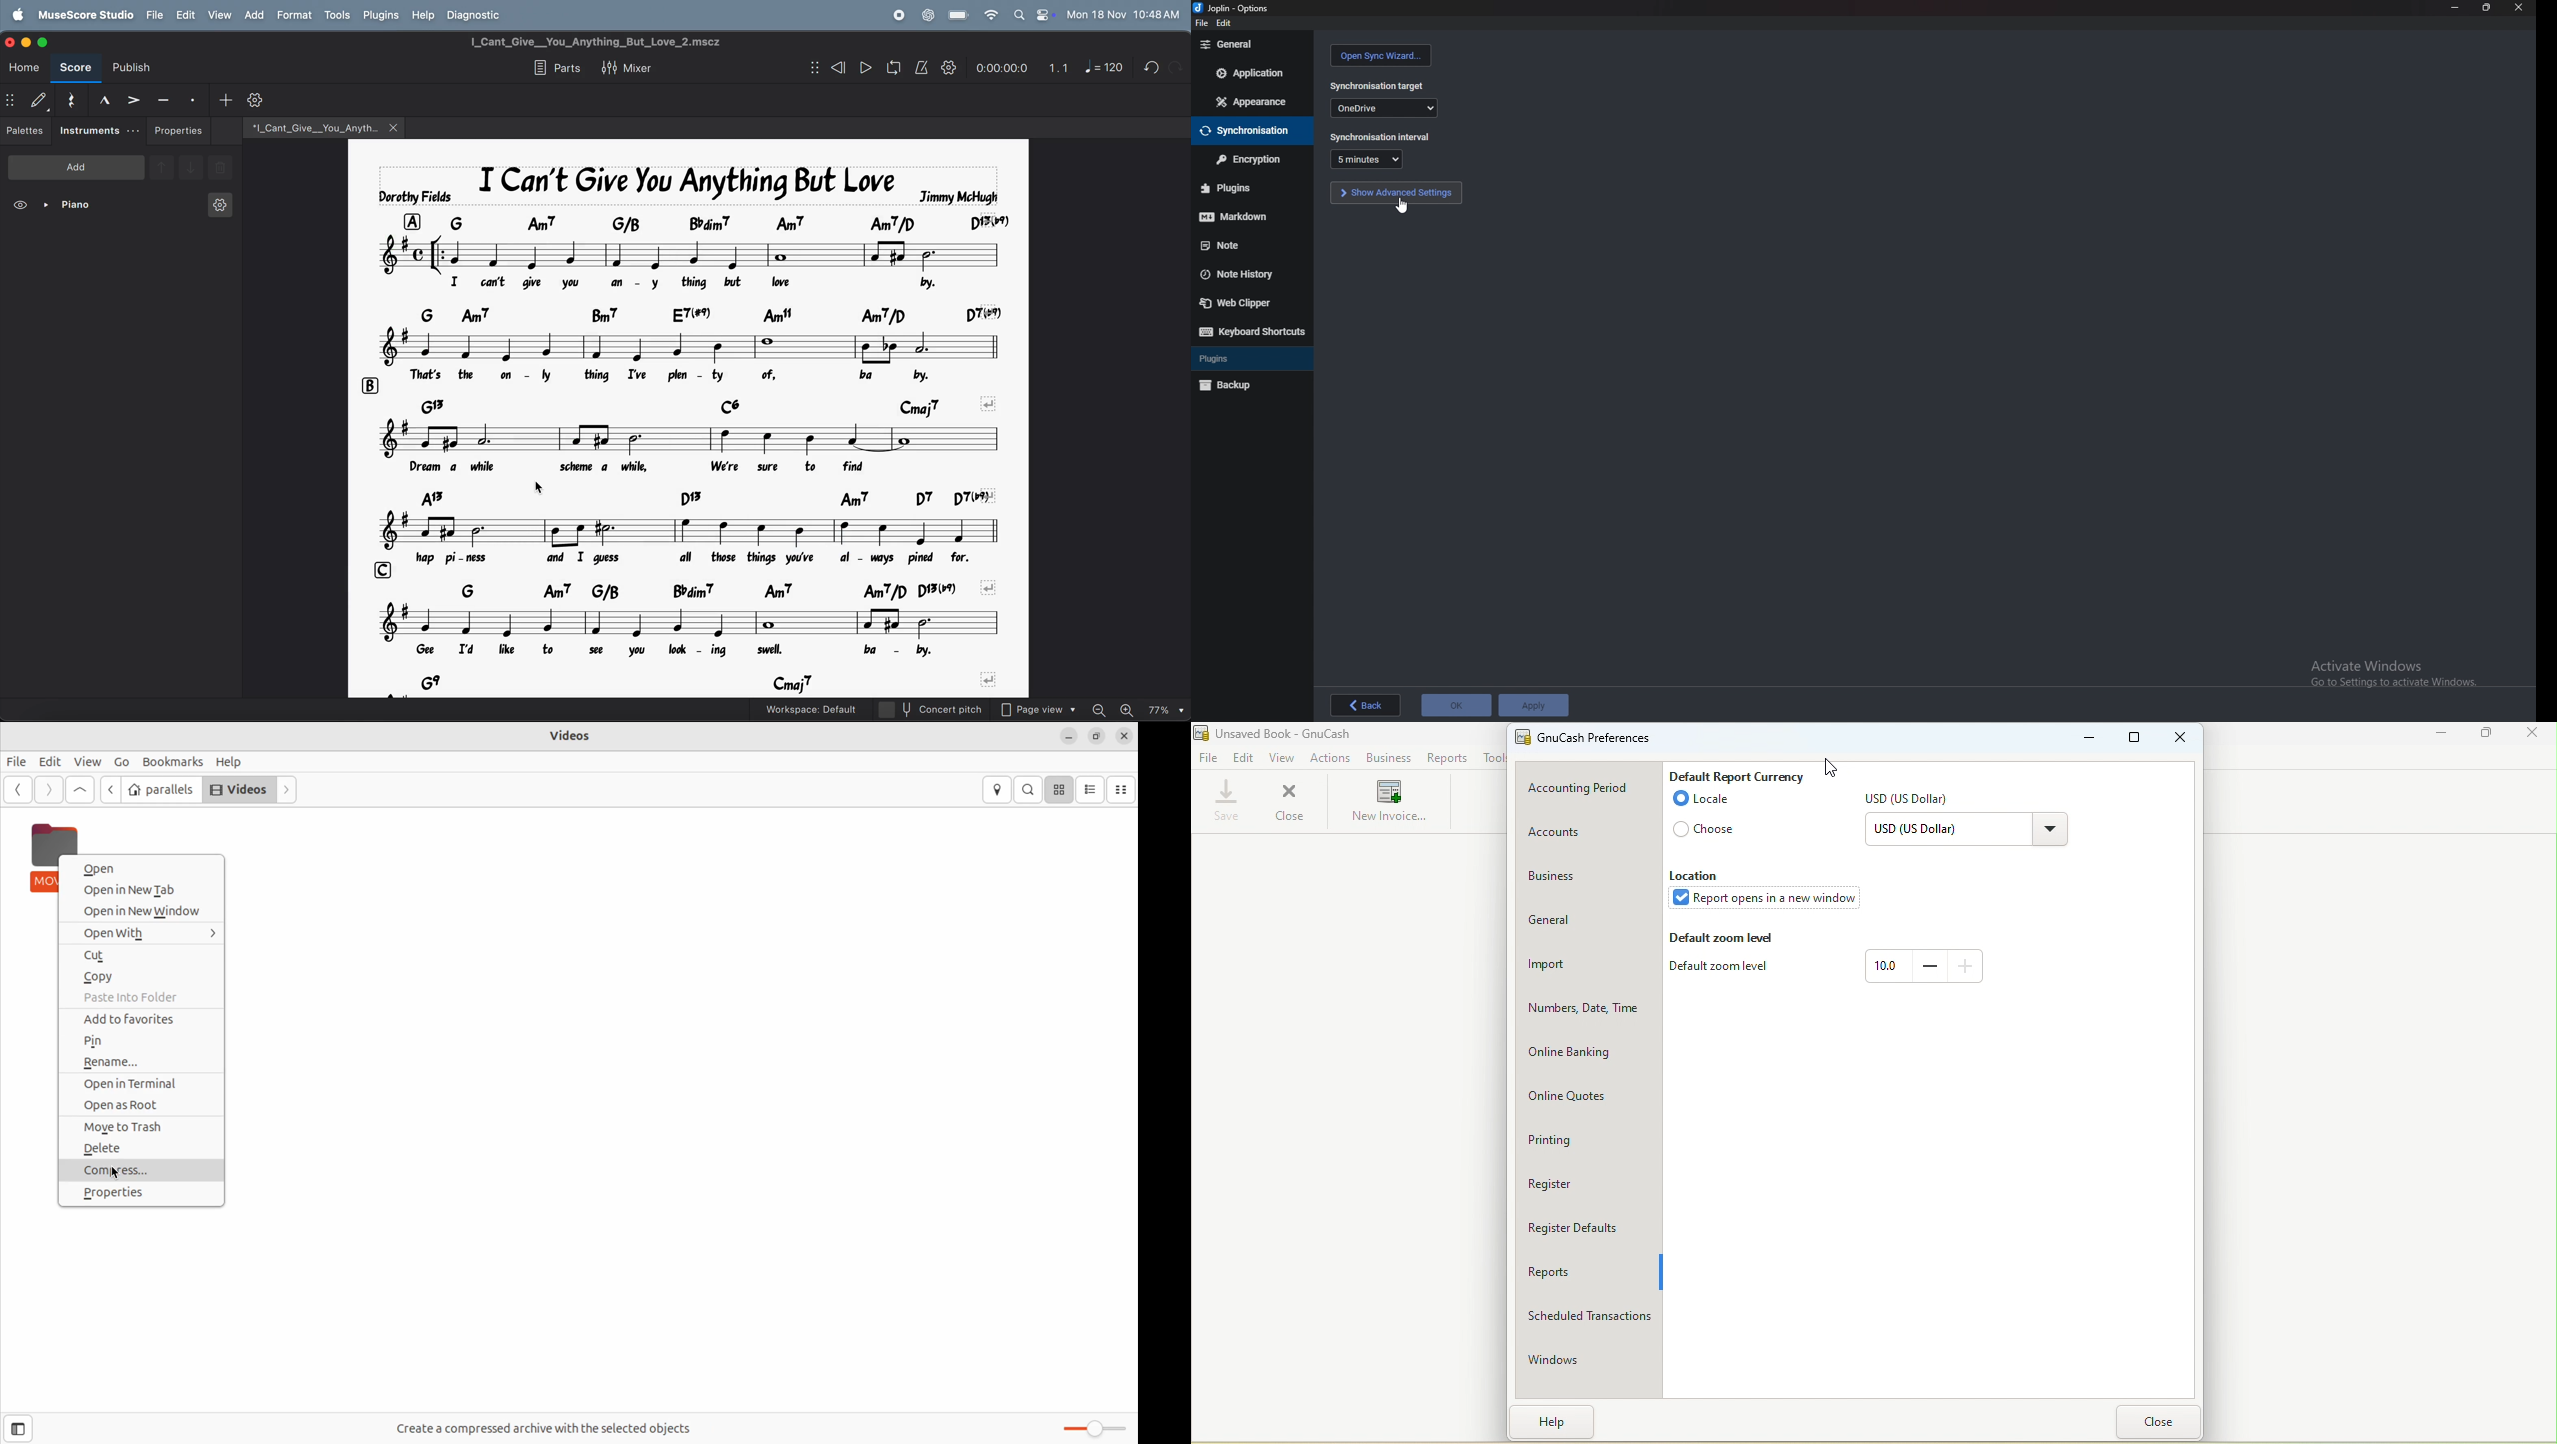 Image resolution: width=2576 pixels, height=1456 pixels. Describe the element at coordinates (1176, 67) in the screenshot. I see `undo` at that location.